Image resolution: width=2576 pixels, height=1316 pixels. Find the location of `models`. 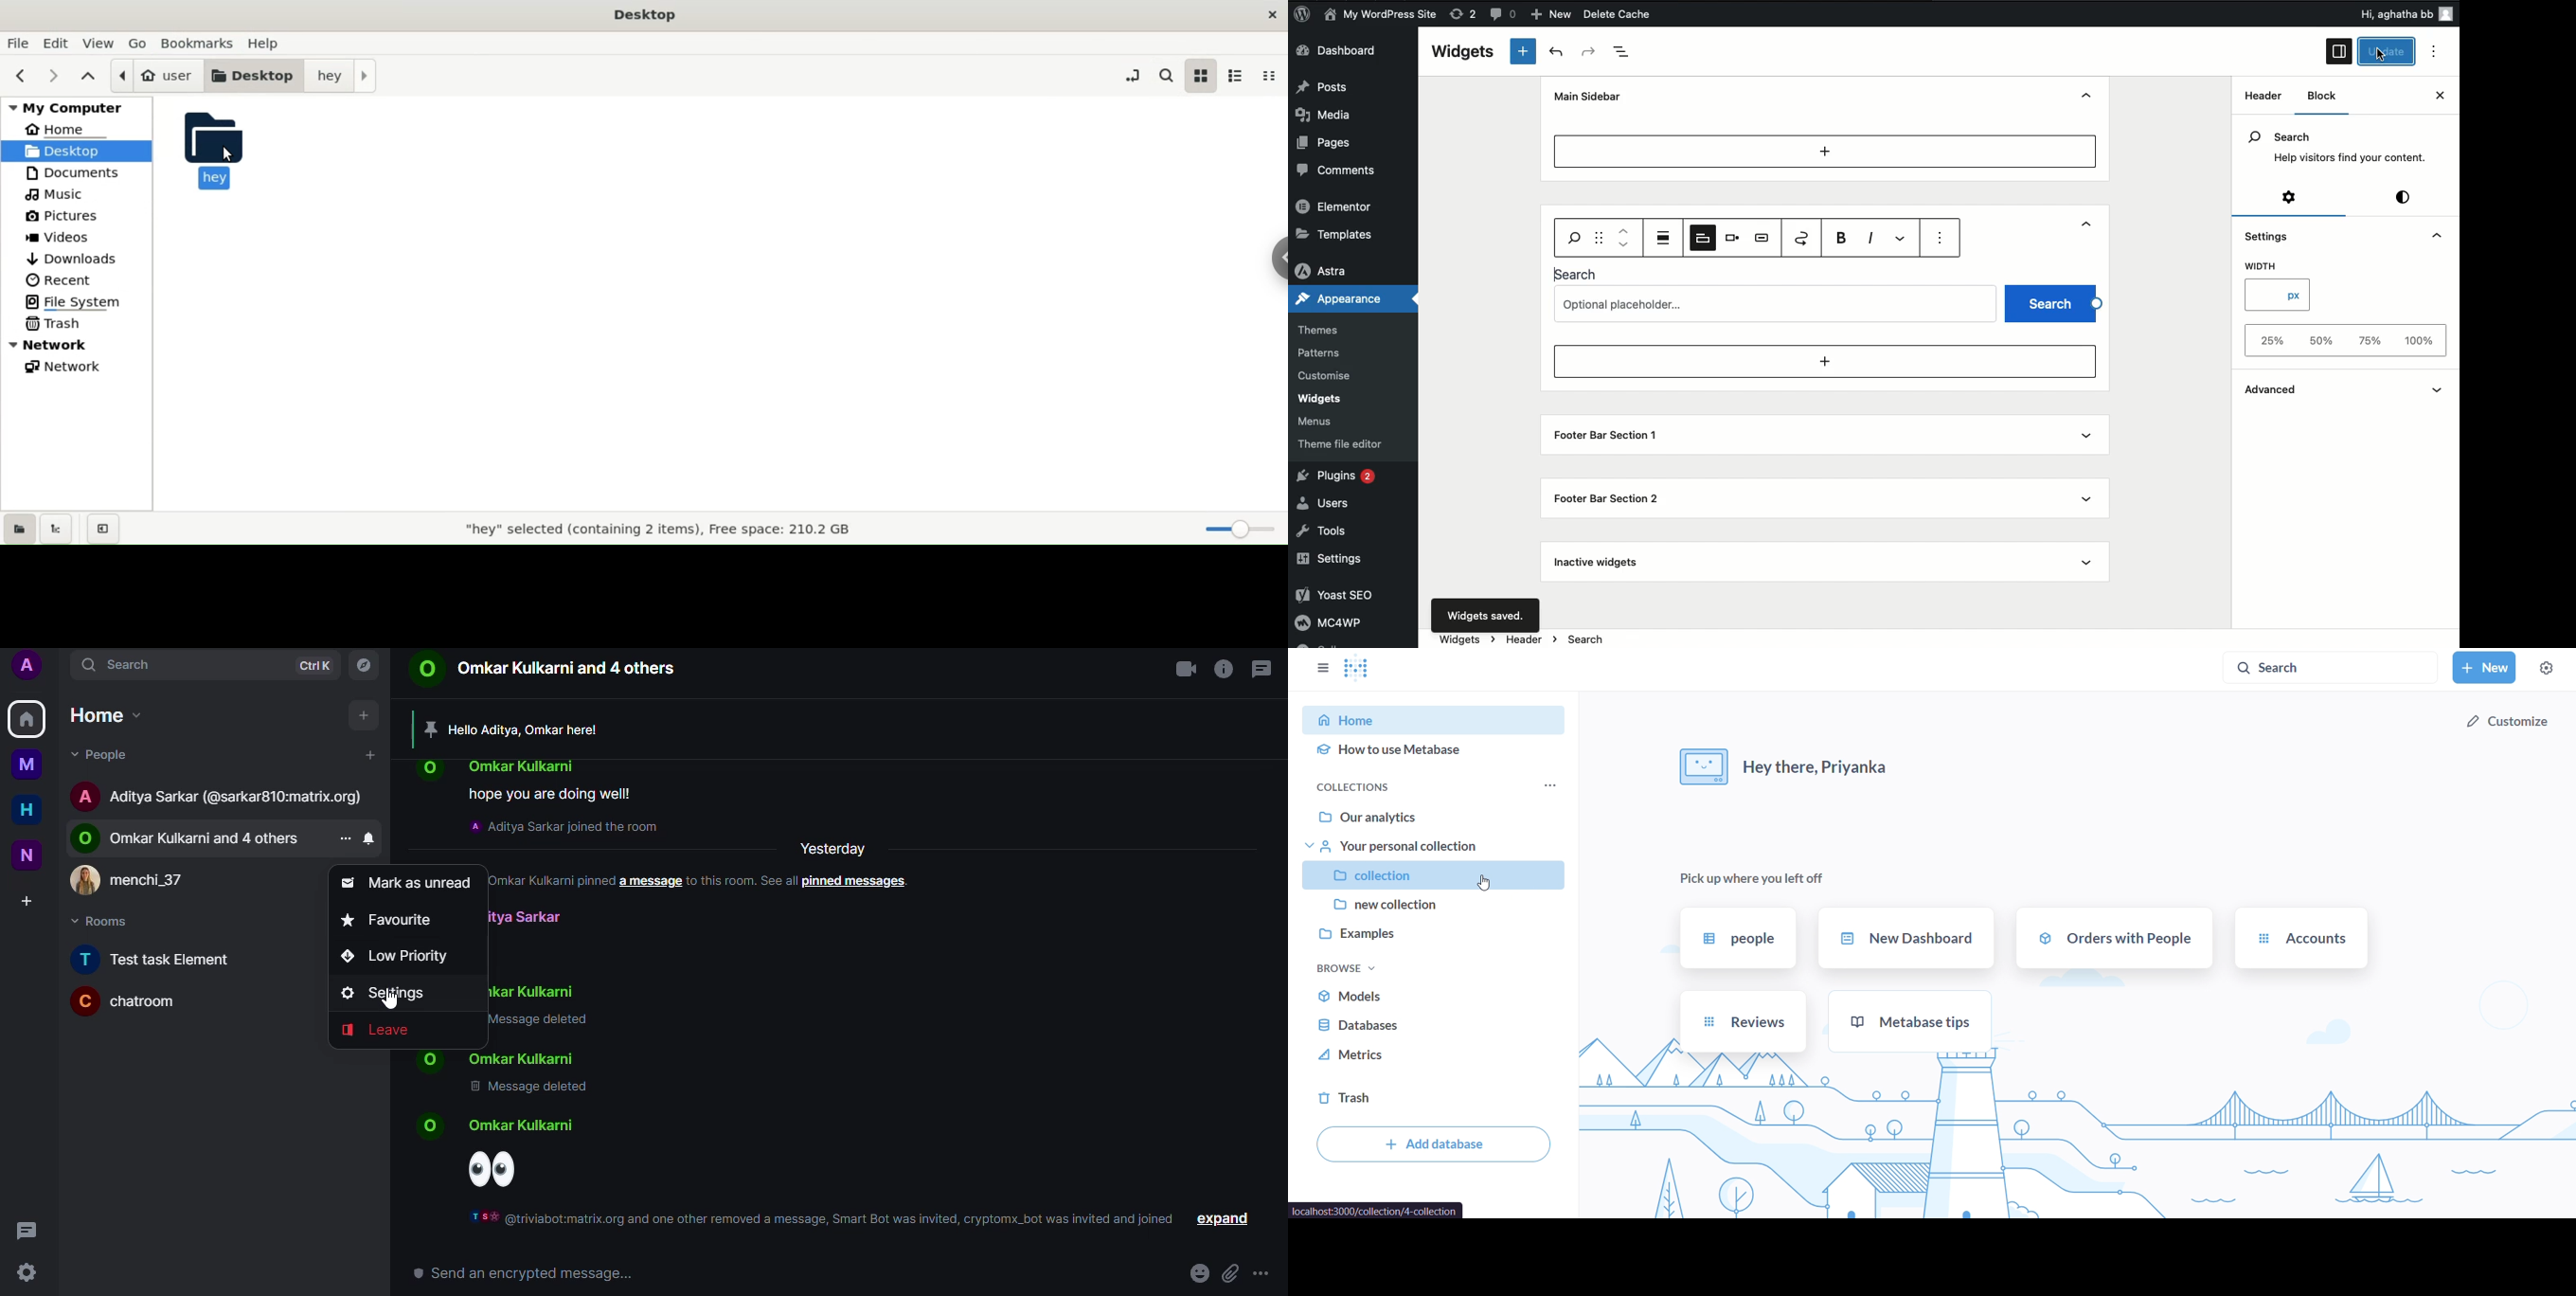

models is located at coordinates (1438, 997).